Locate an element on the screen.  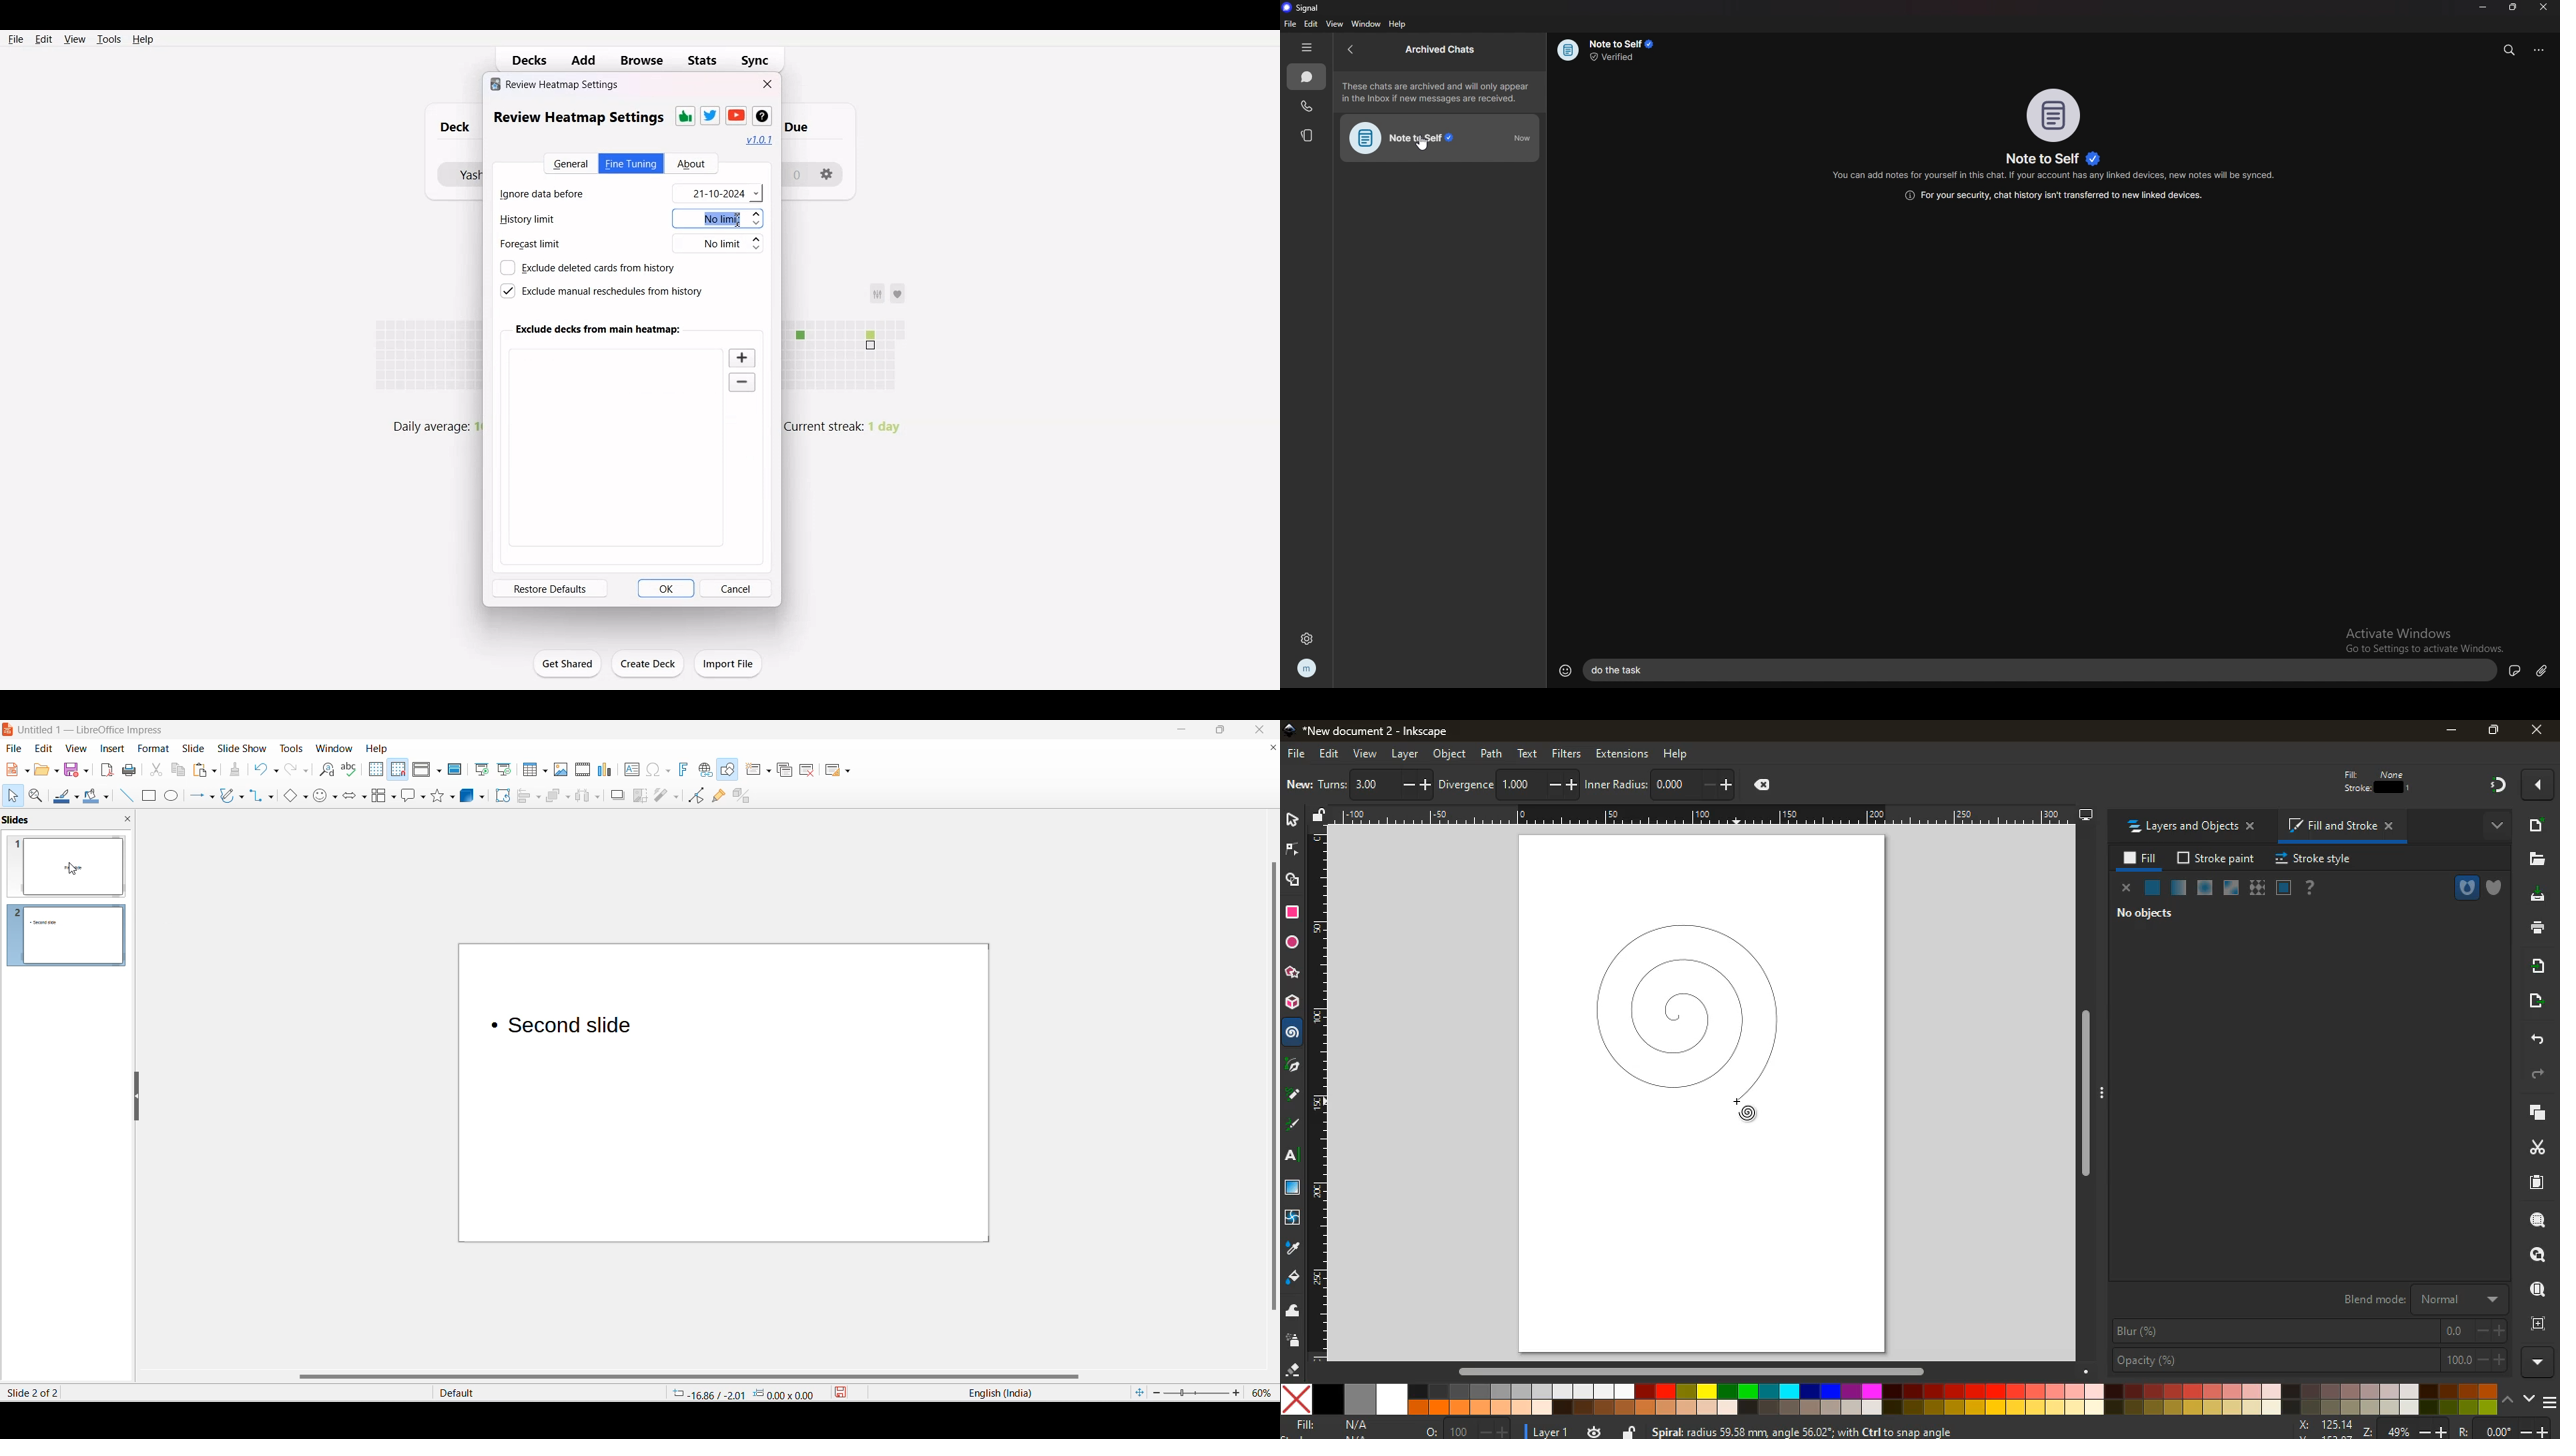
help is located at coordinates (1399, 24).